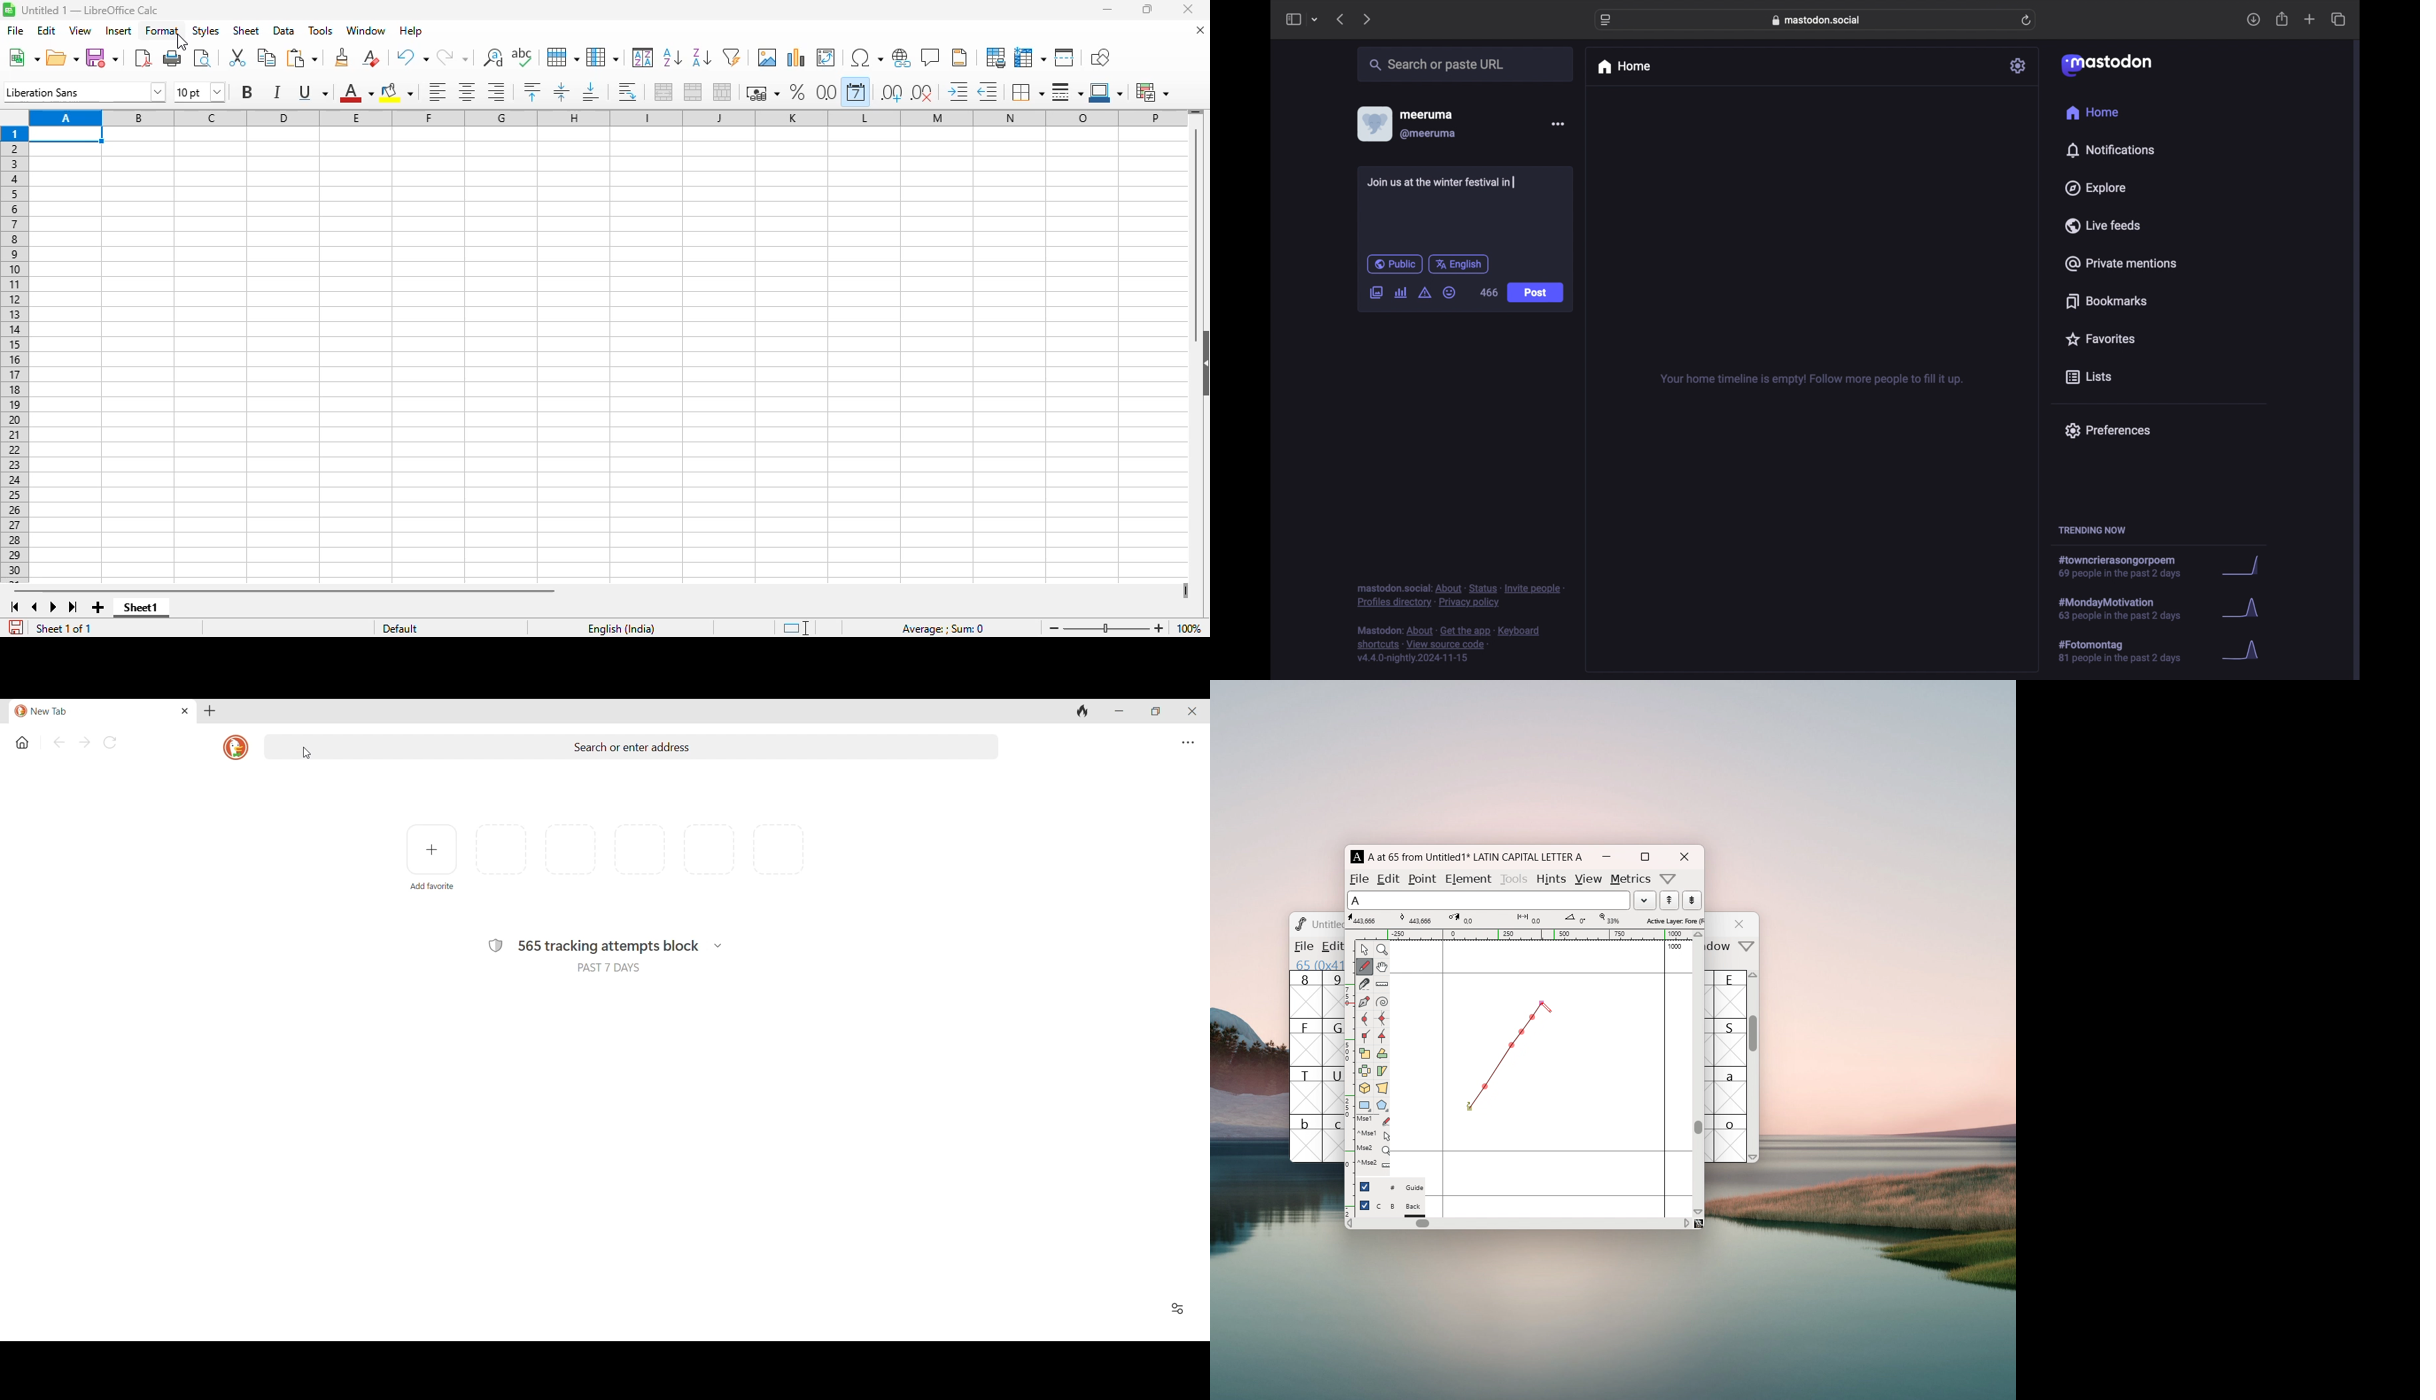 The width and height of the screenshot is (2436, 1400). I want to click on Mse1, so click(1375, 1121).